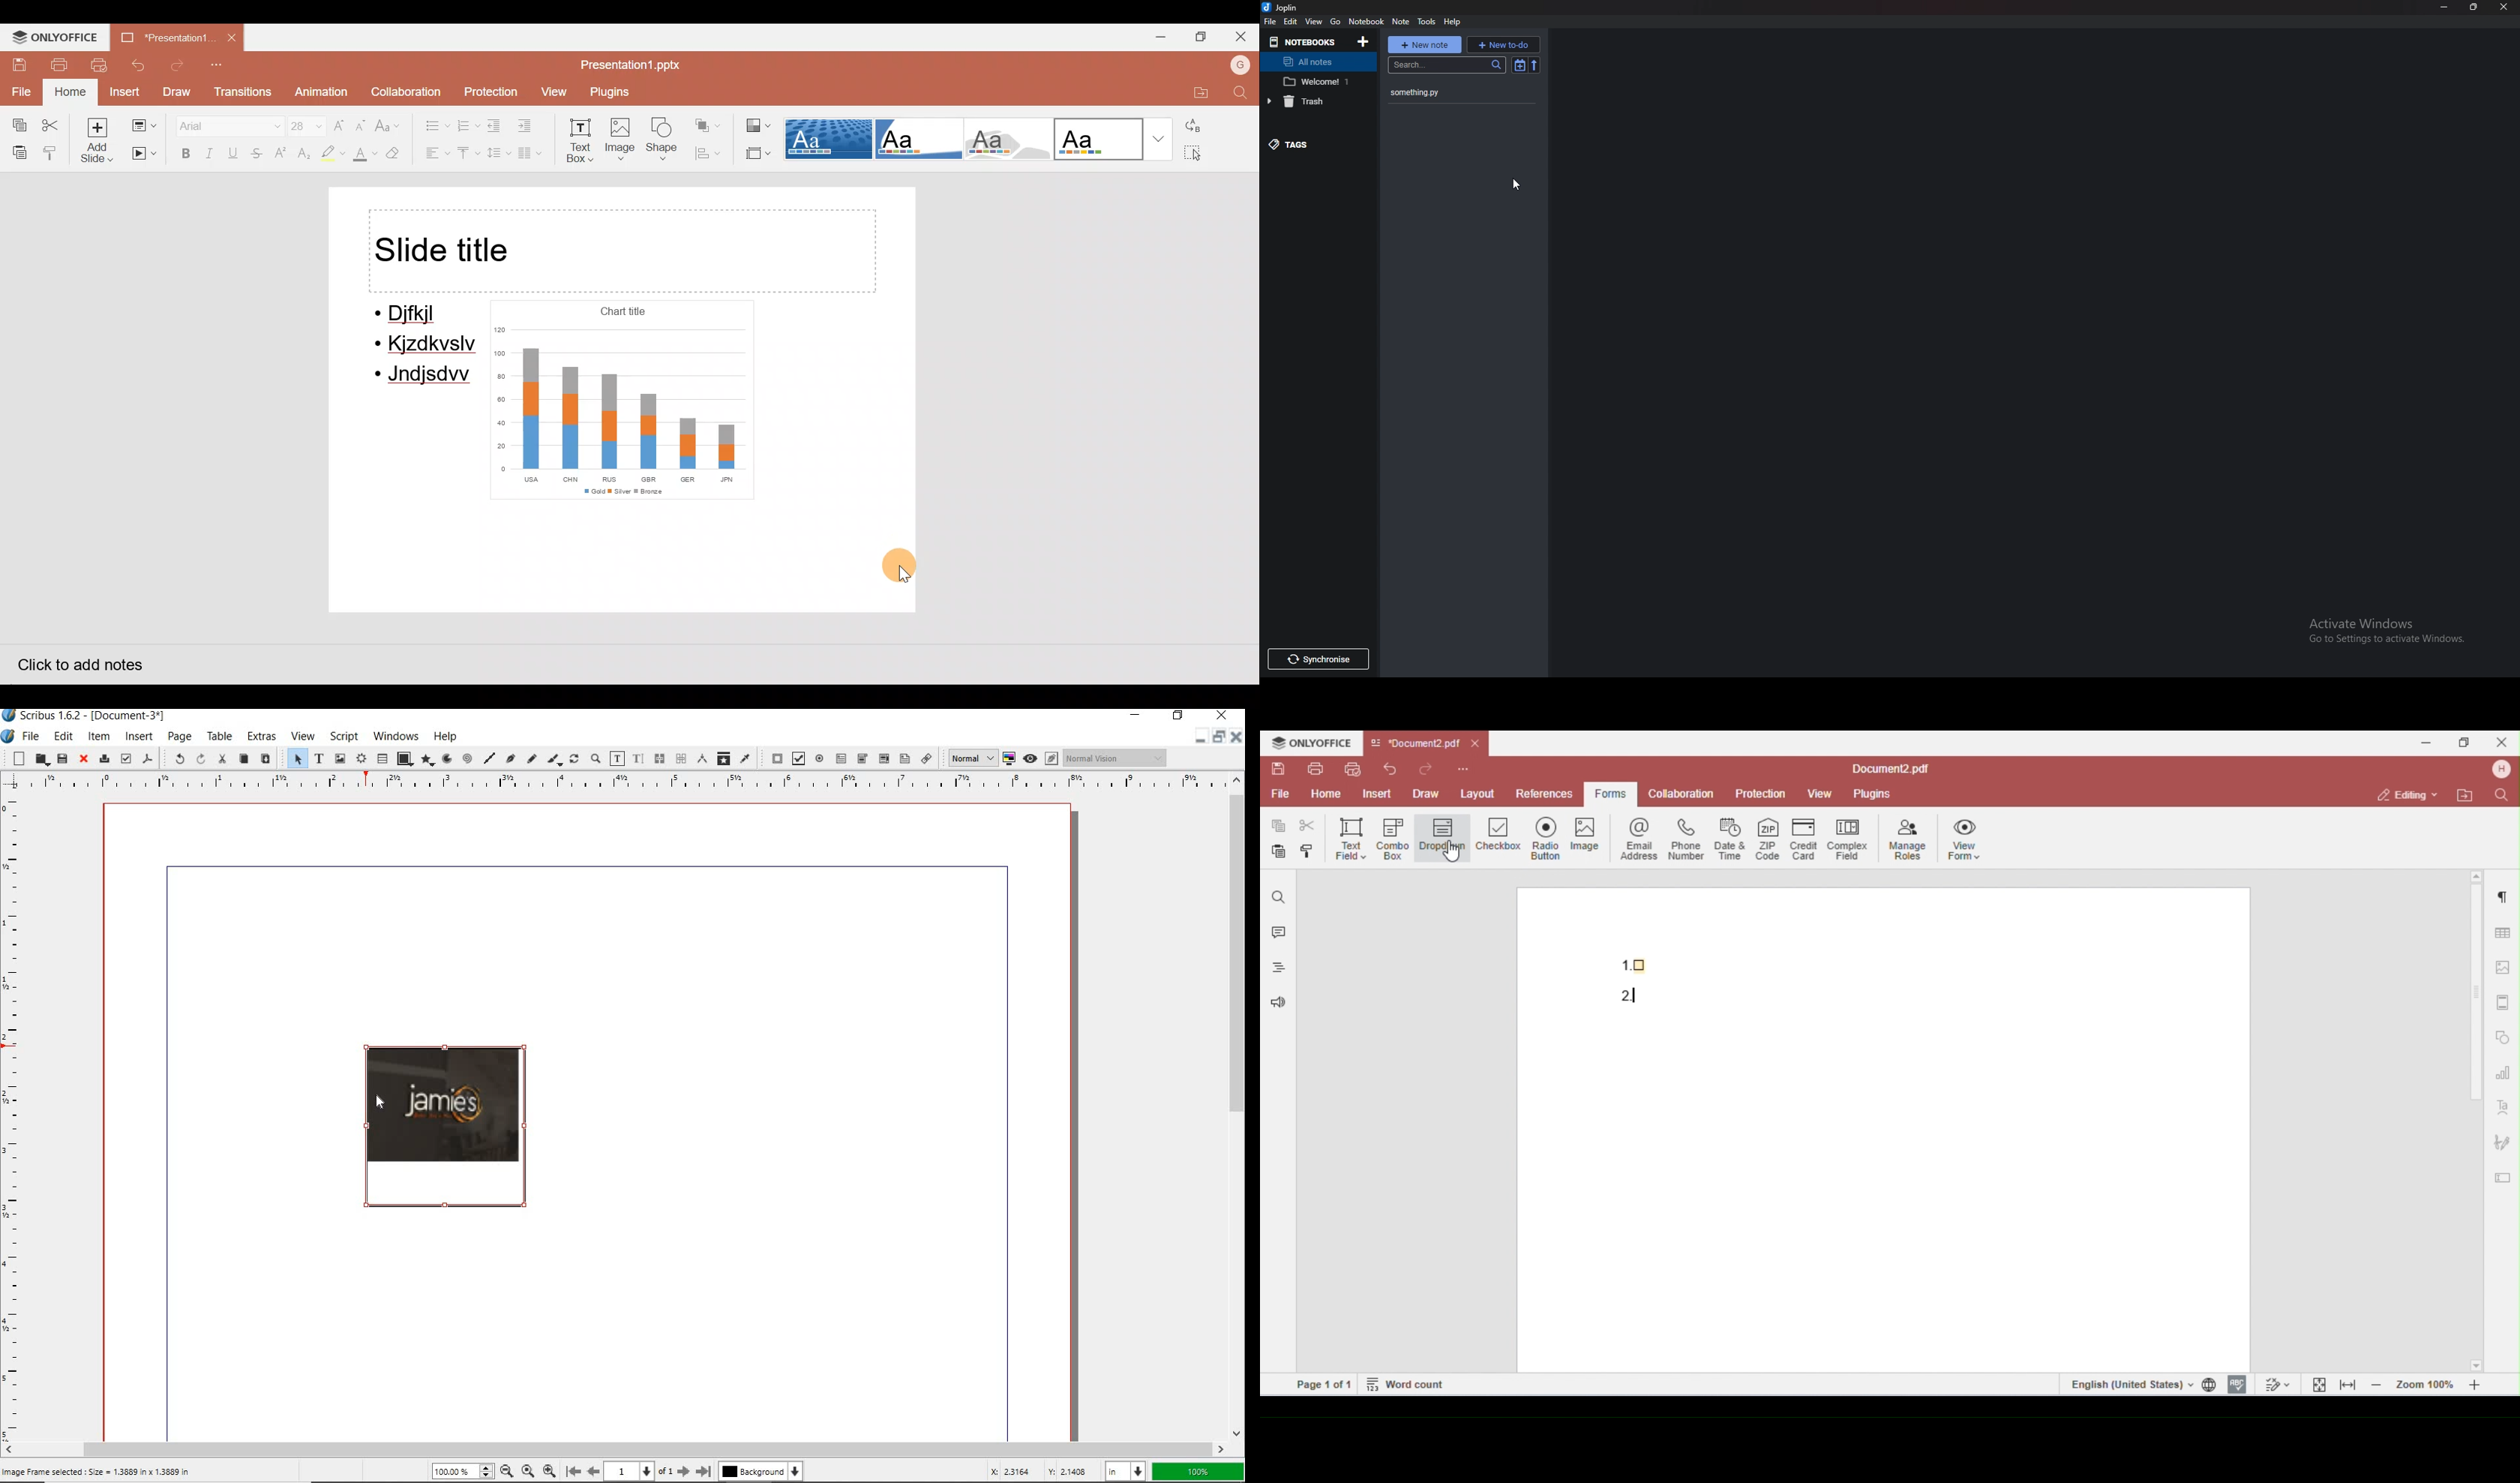 This screenshot has width=2520, height=1484. I want to click on Font name, so click(227, 123).